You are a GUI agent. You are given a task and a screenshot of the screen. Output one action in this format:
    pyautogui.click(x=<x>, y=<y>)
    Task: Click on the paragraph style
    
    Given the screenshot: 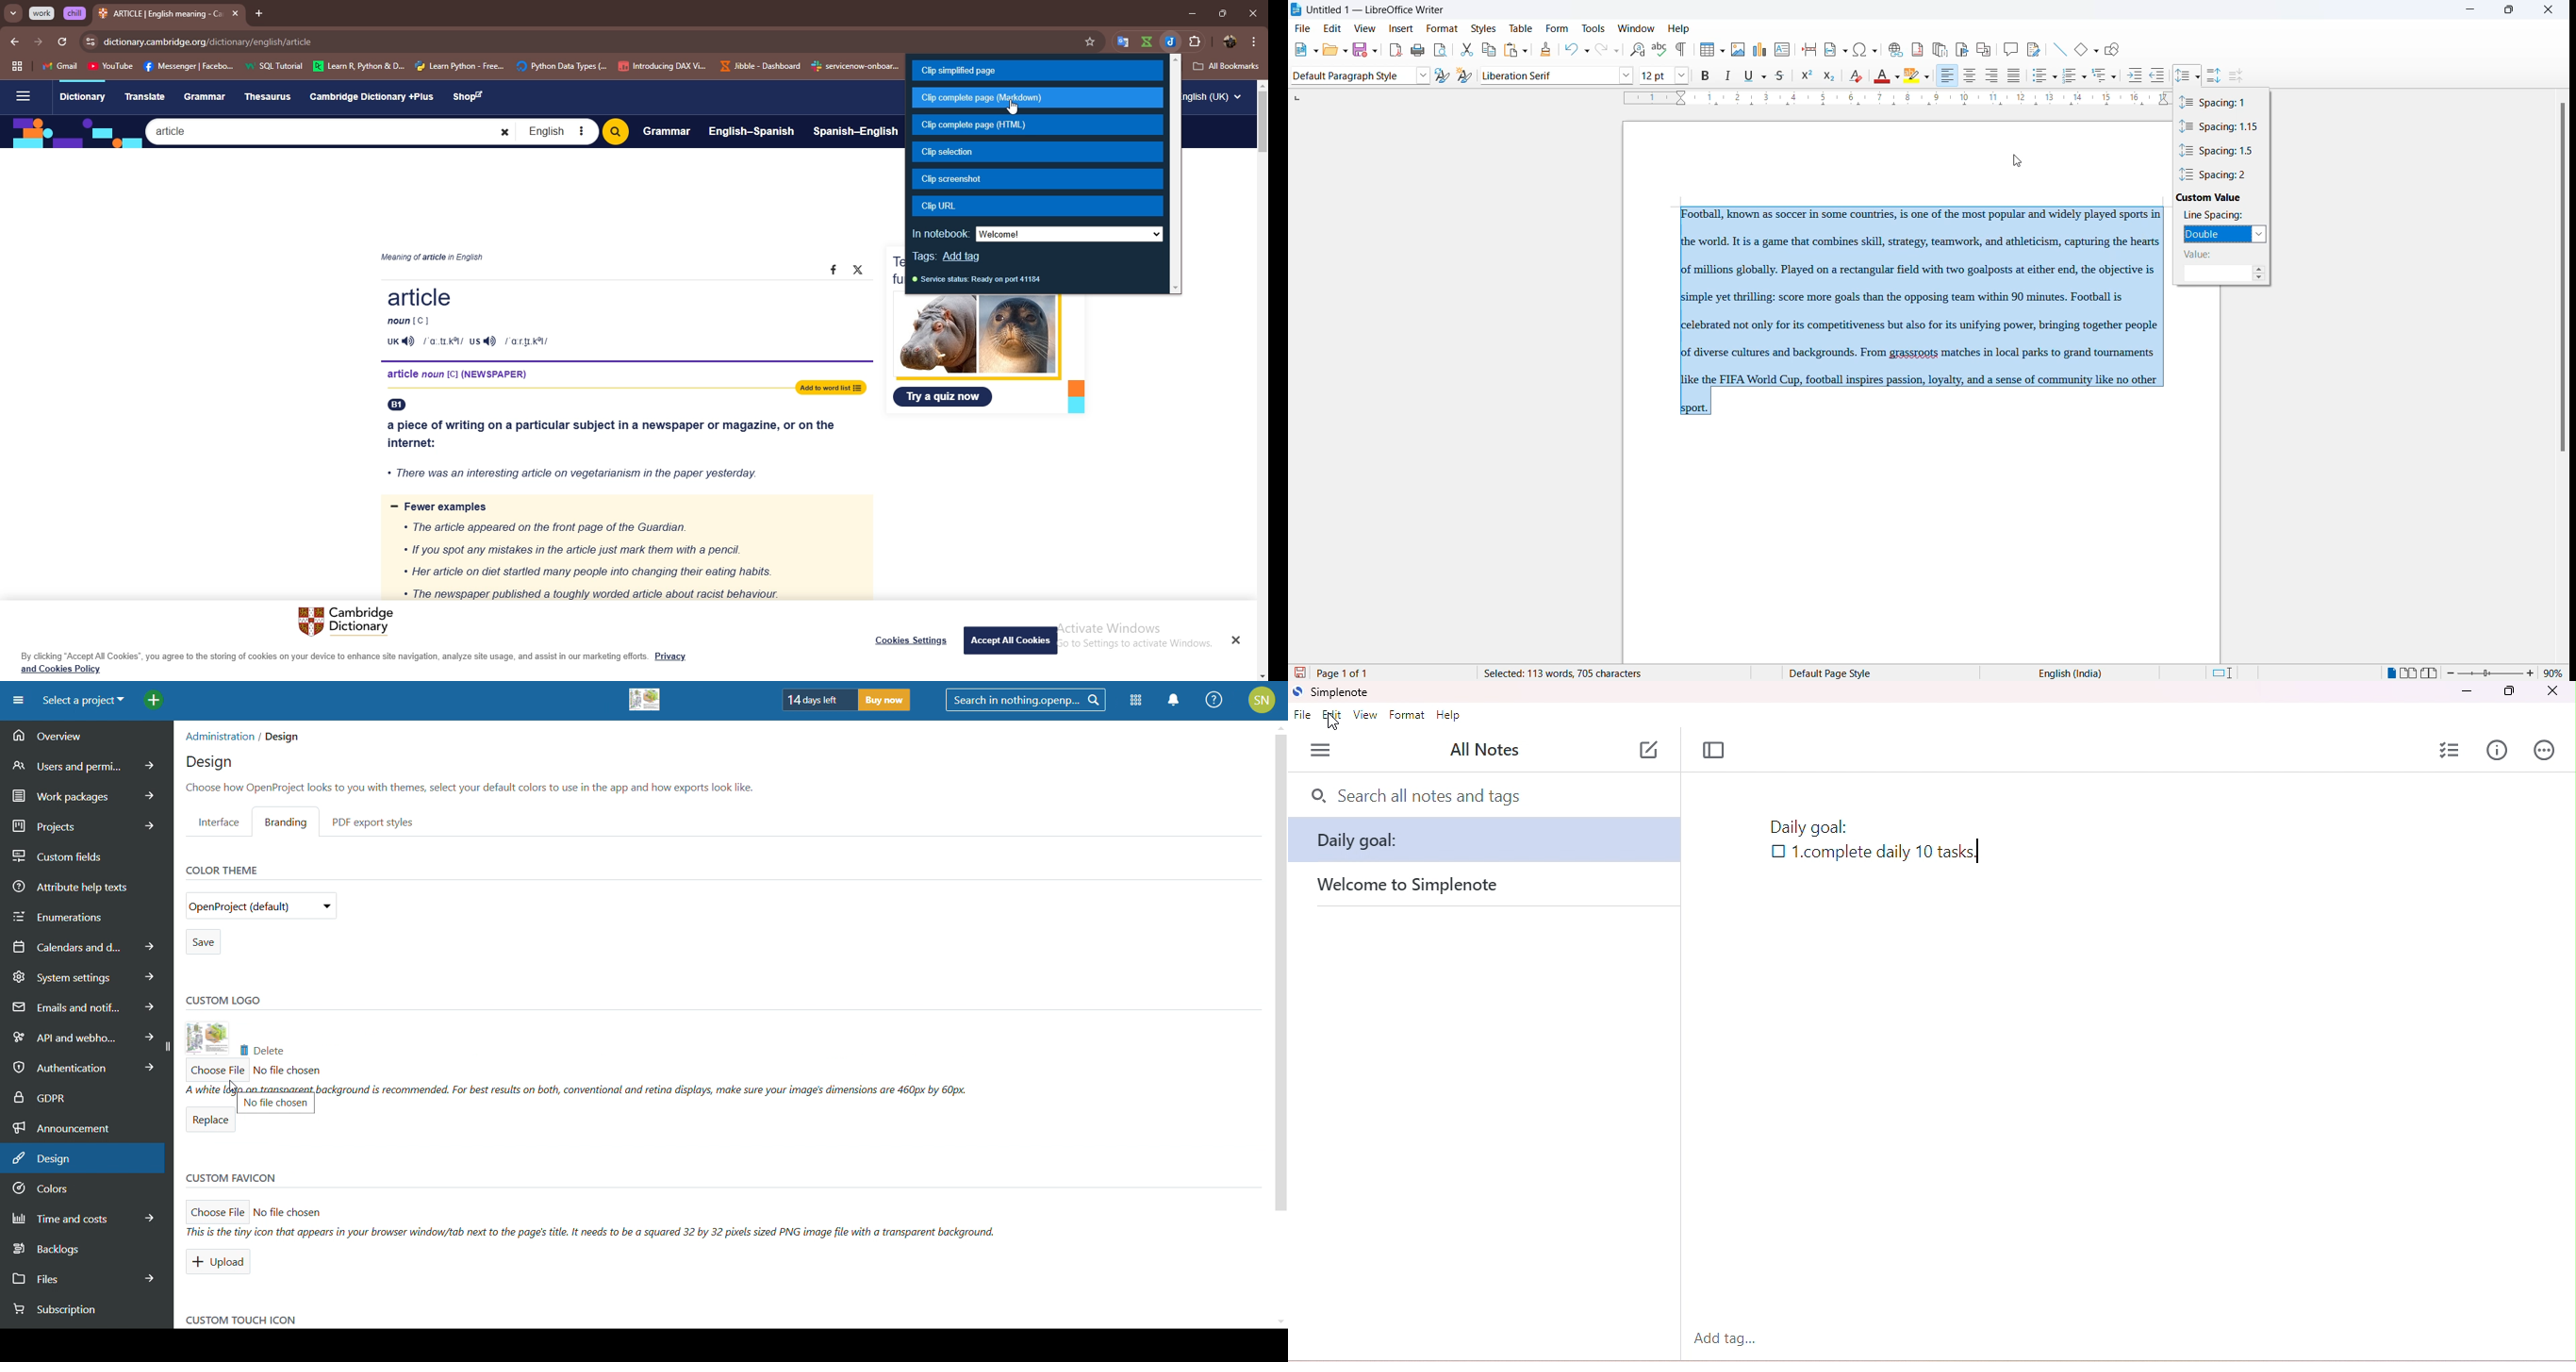 What is the action you would take?
    pyautogui.click(x=1355, y=75)
    